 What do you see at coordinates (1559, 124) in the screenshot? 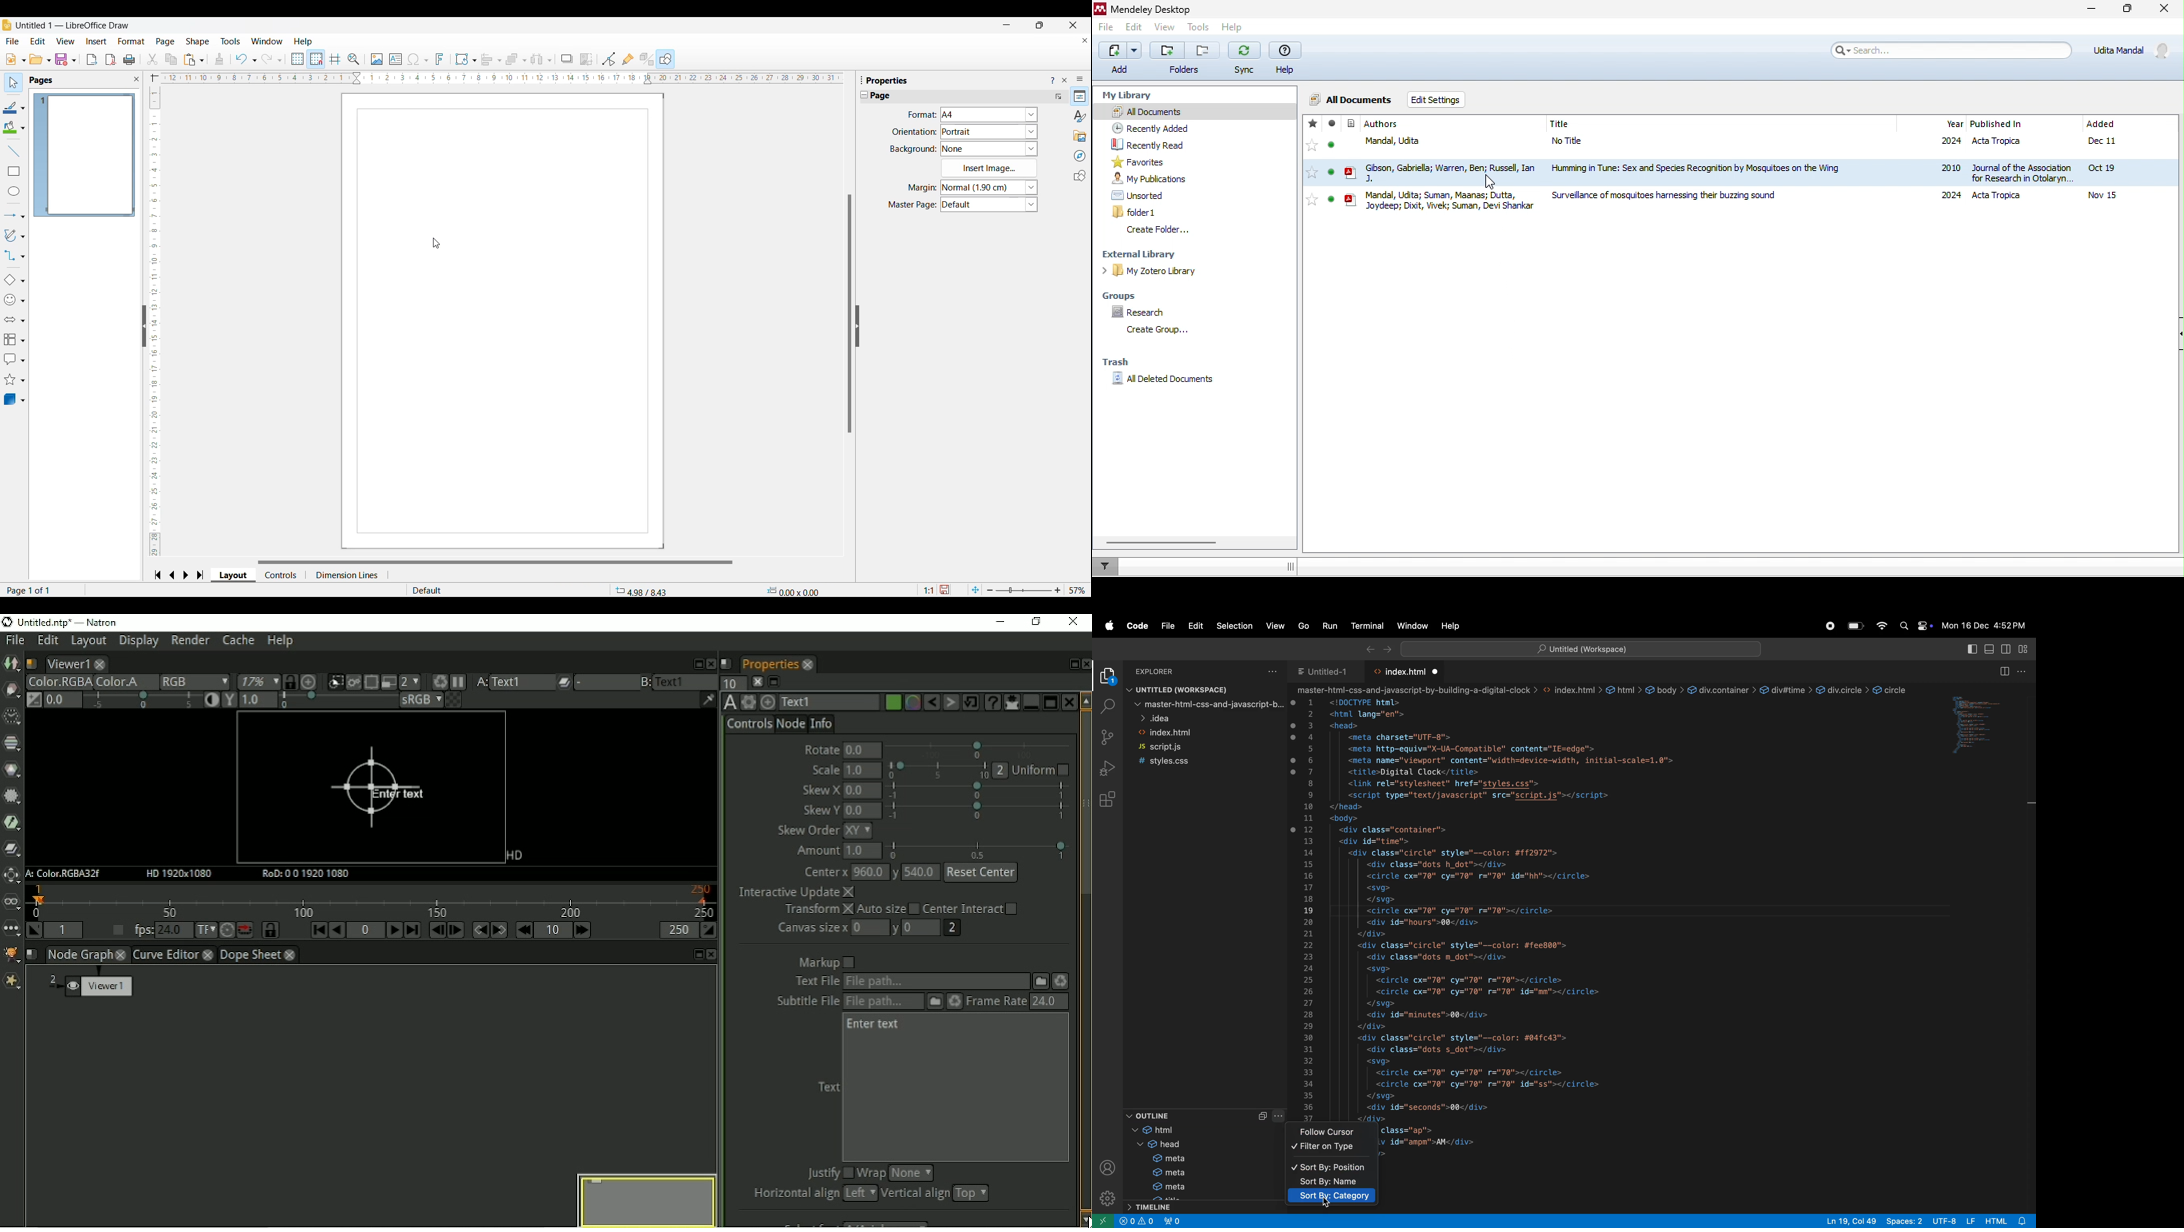
I see `journal title` at bounding box center [1559, 124].